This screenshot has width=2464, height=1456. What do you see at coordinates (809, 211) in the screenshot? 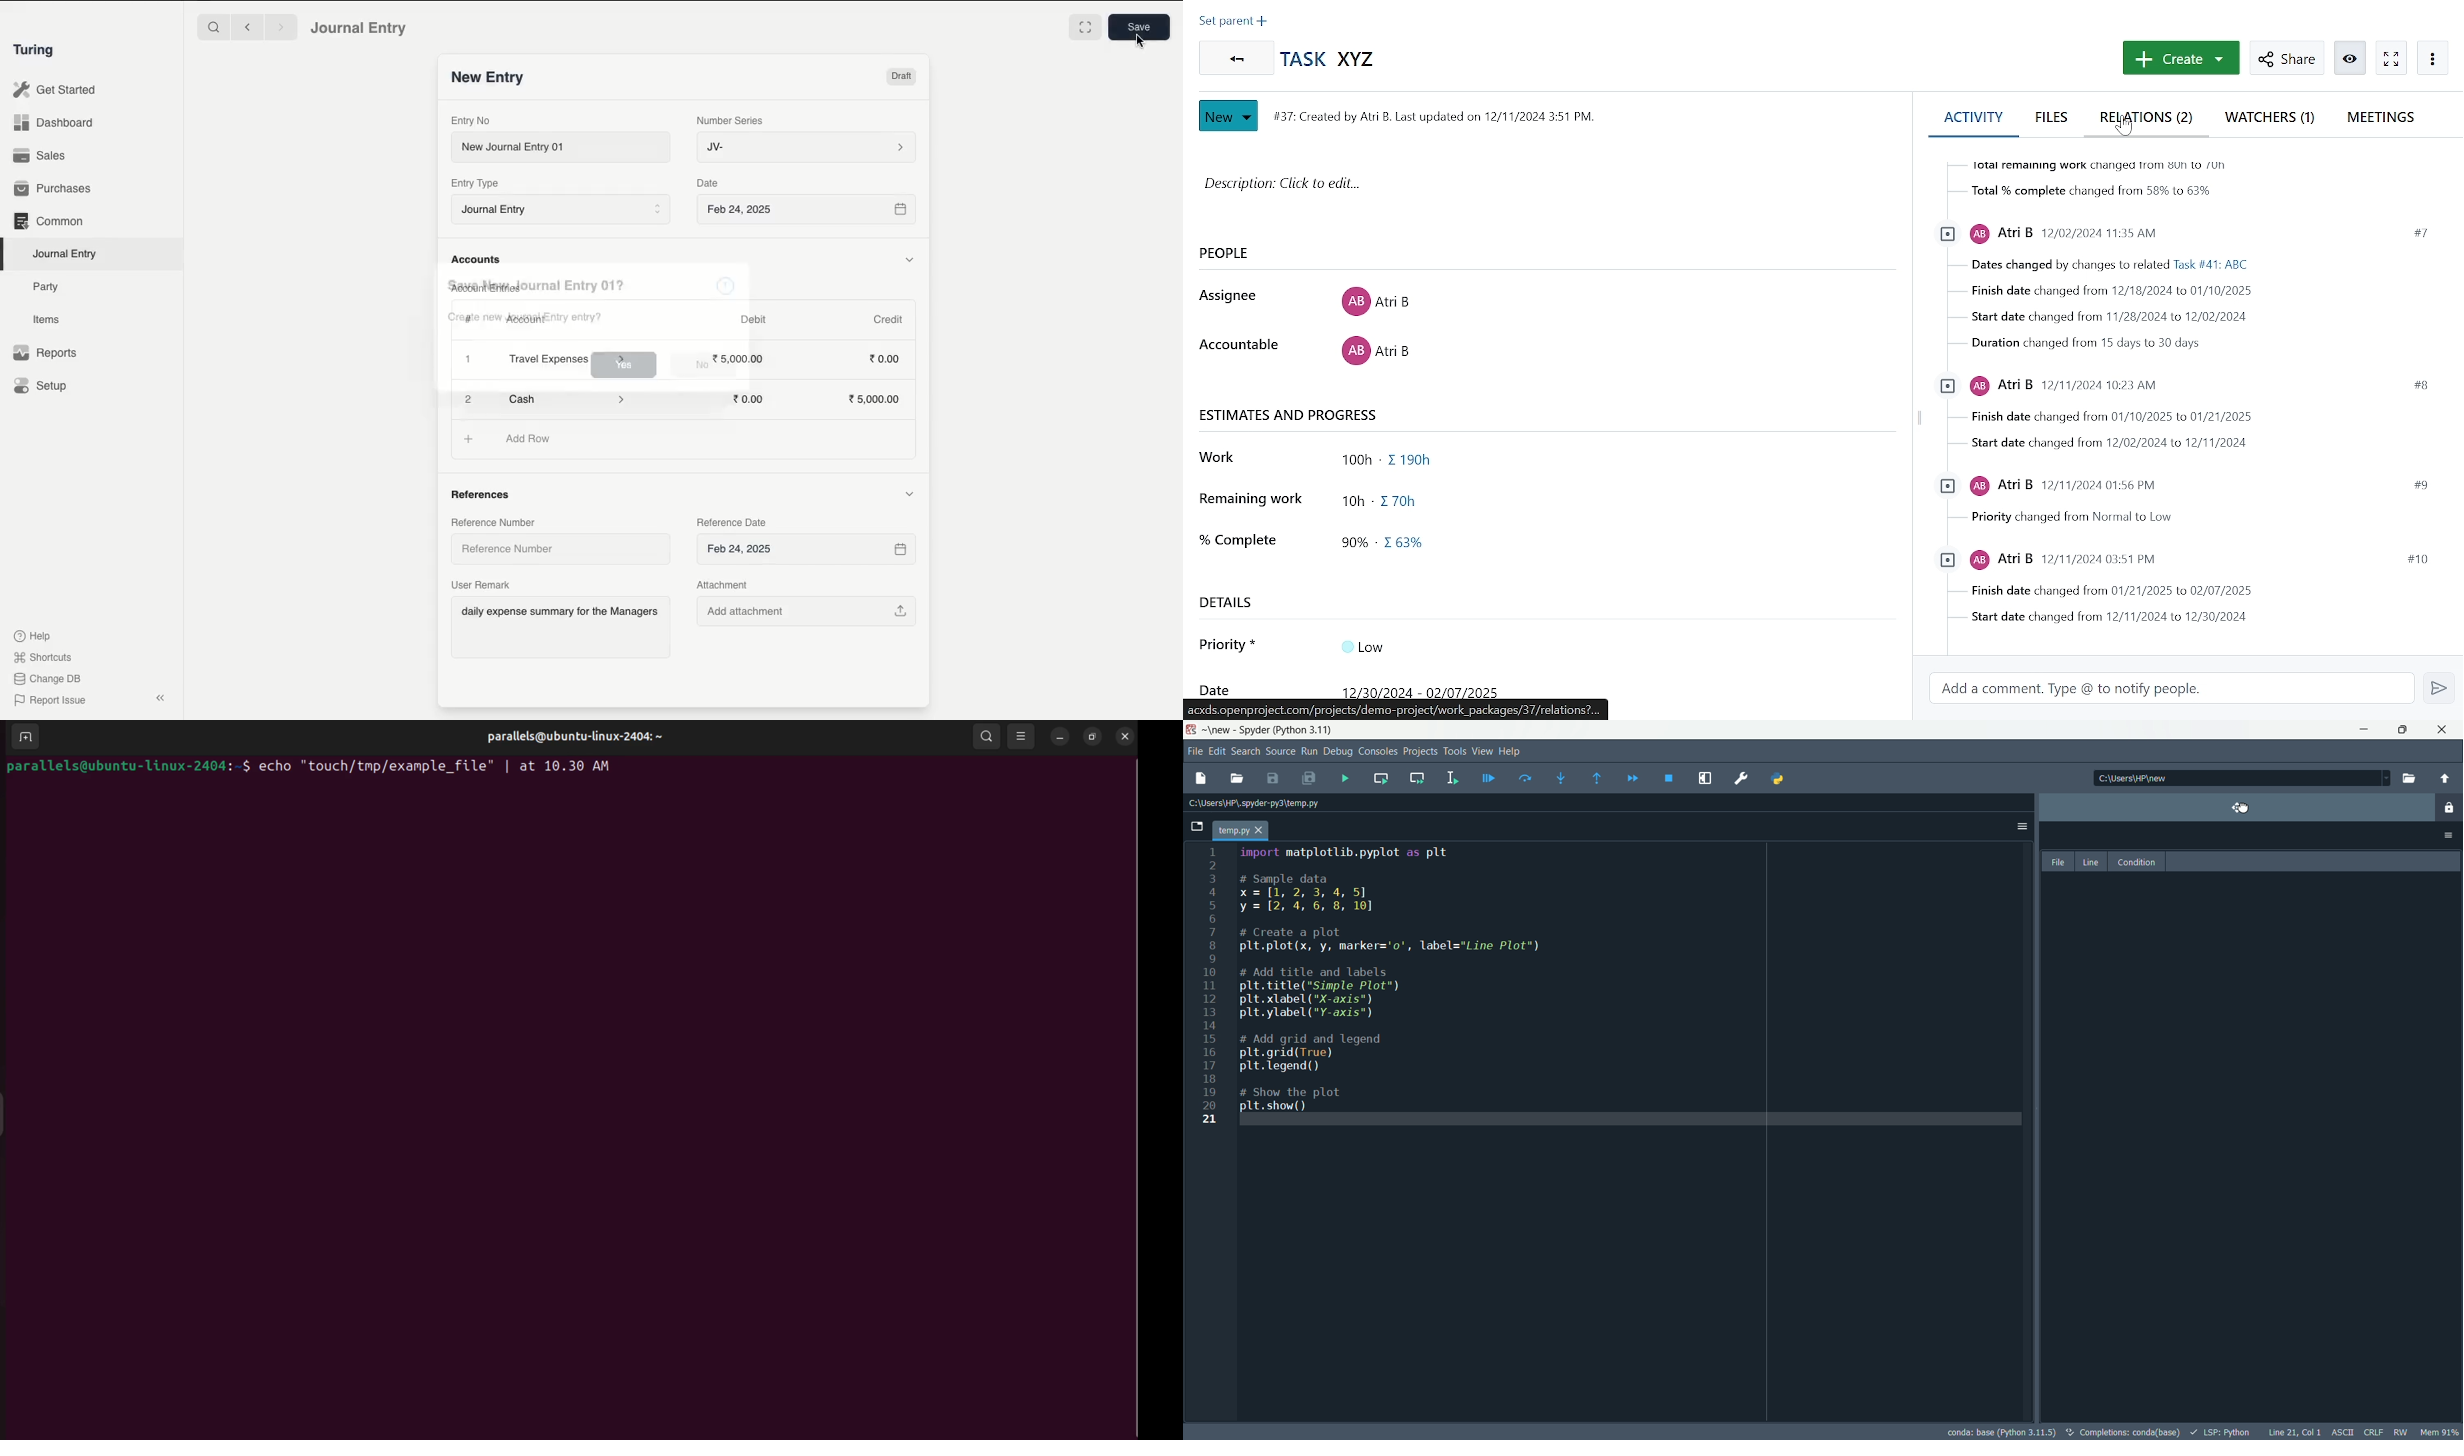
I see `Feb 24, 2025` at bounding box center [809, 211].